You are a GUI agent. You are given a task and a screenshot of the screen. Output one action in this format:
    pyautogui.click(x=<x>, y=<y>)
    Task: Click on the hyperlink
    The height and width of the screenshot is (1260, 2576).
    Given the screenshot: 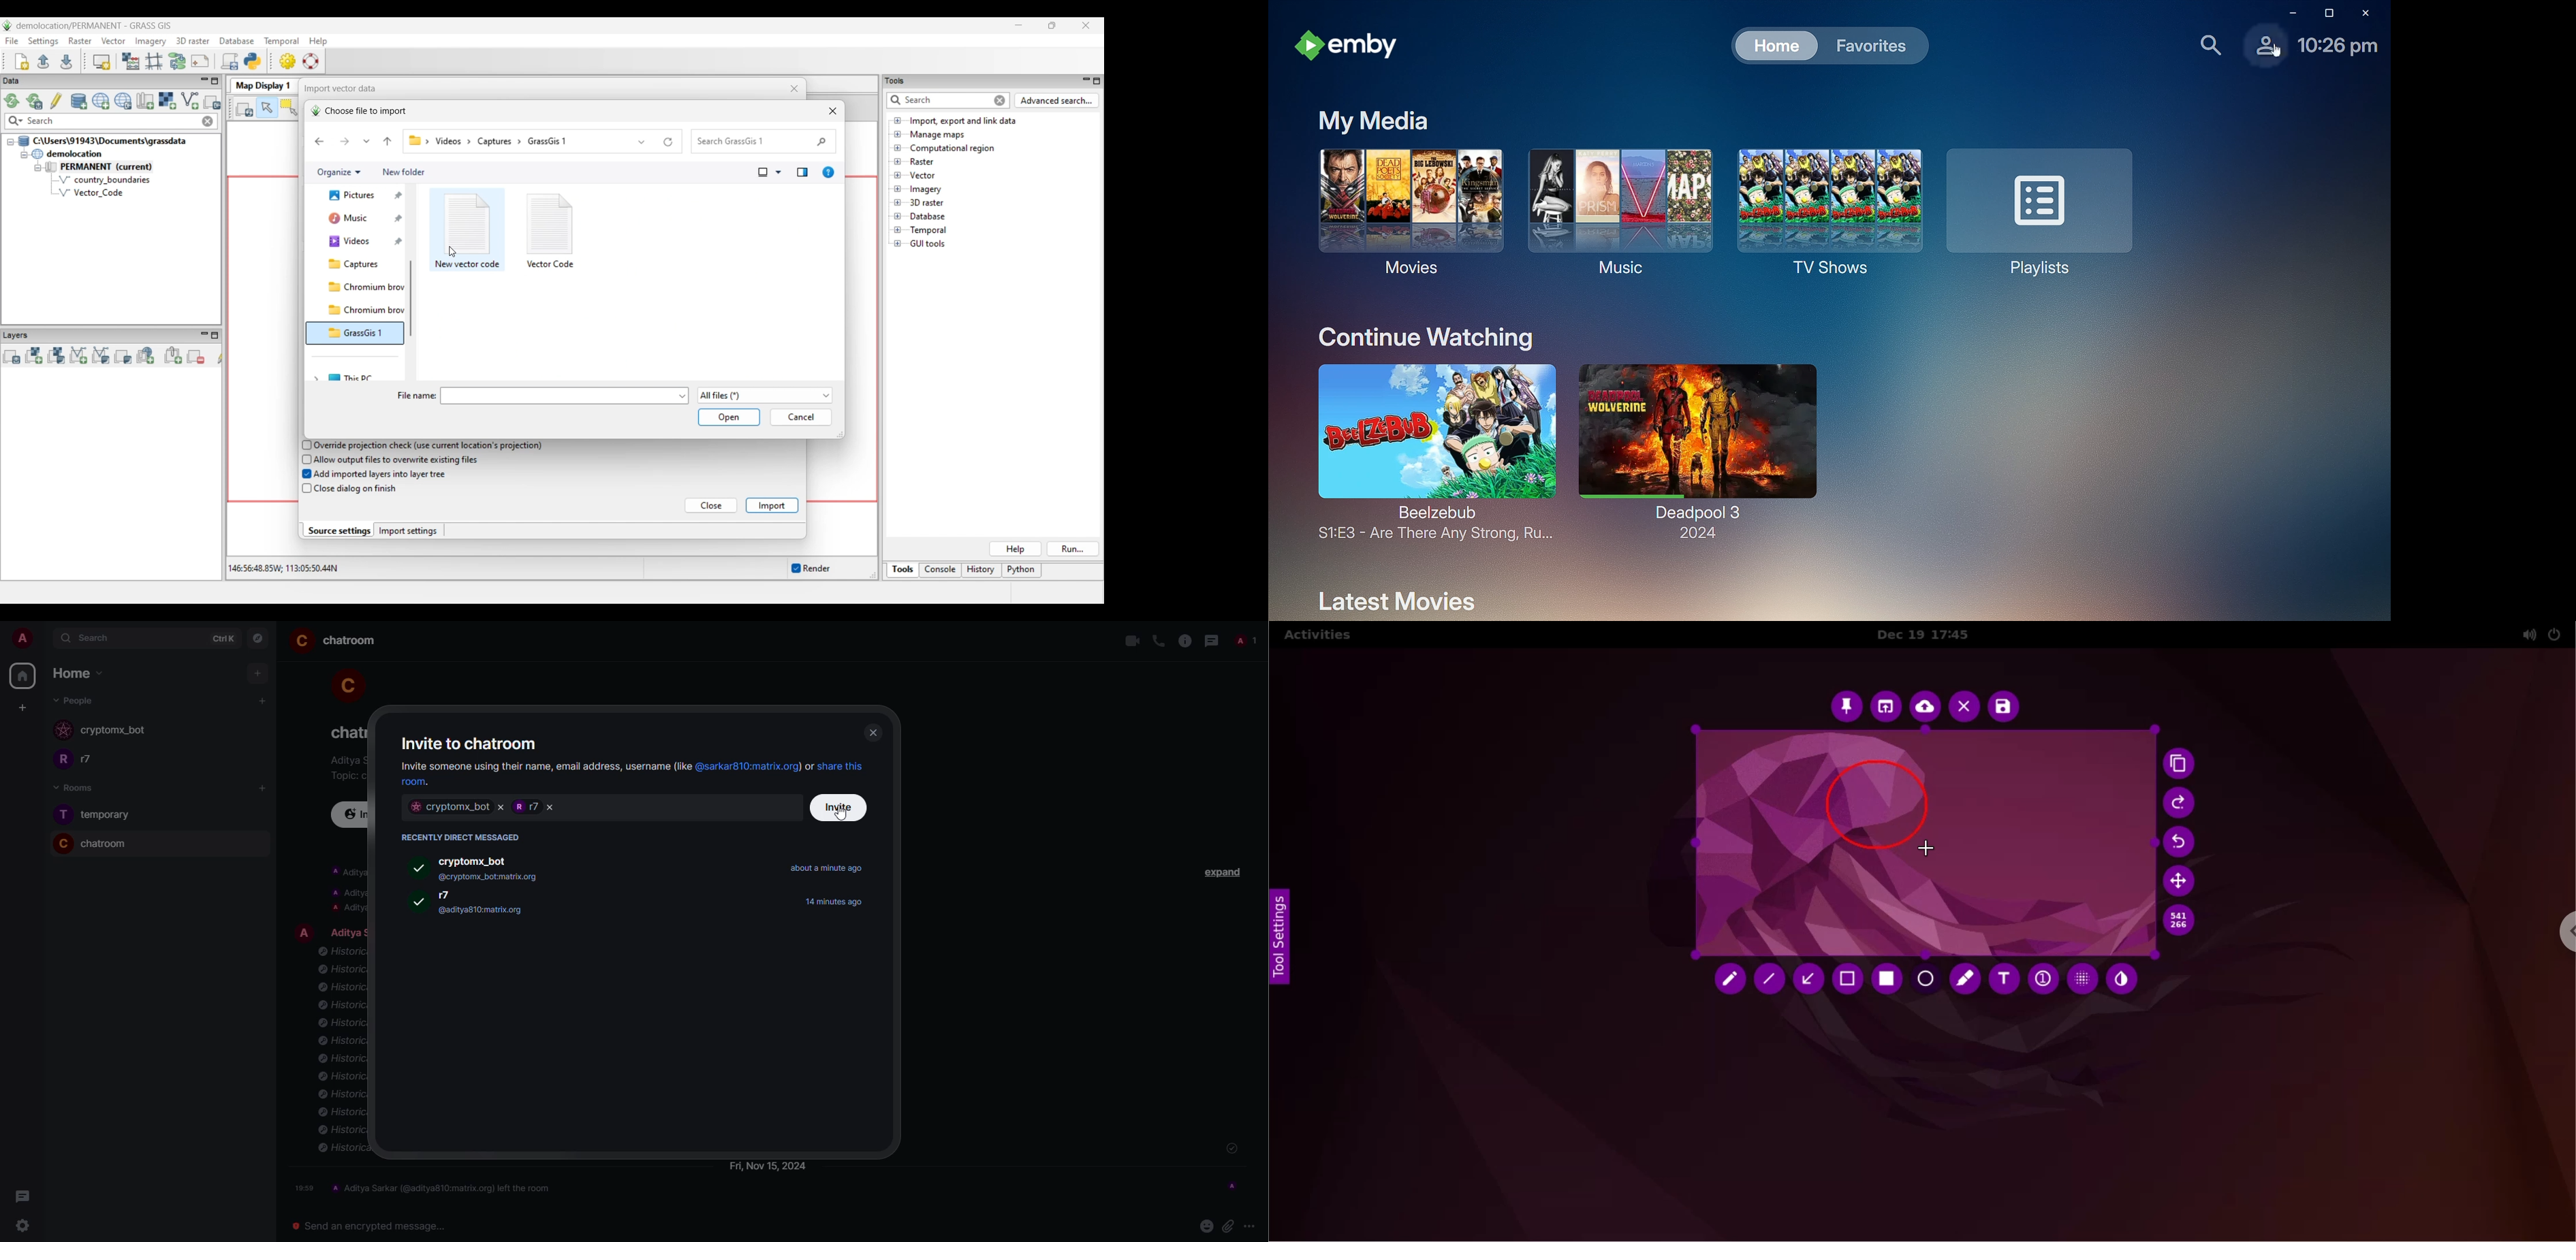 What is the action you would take?
    pyautogui.click(x=423, y=783)
    